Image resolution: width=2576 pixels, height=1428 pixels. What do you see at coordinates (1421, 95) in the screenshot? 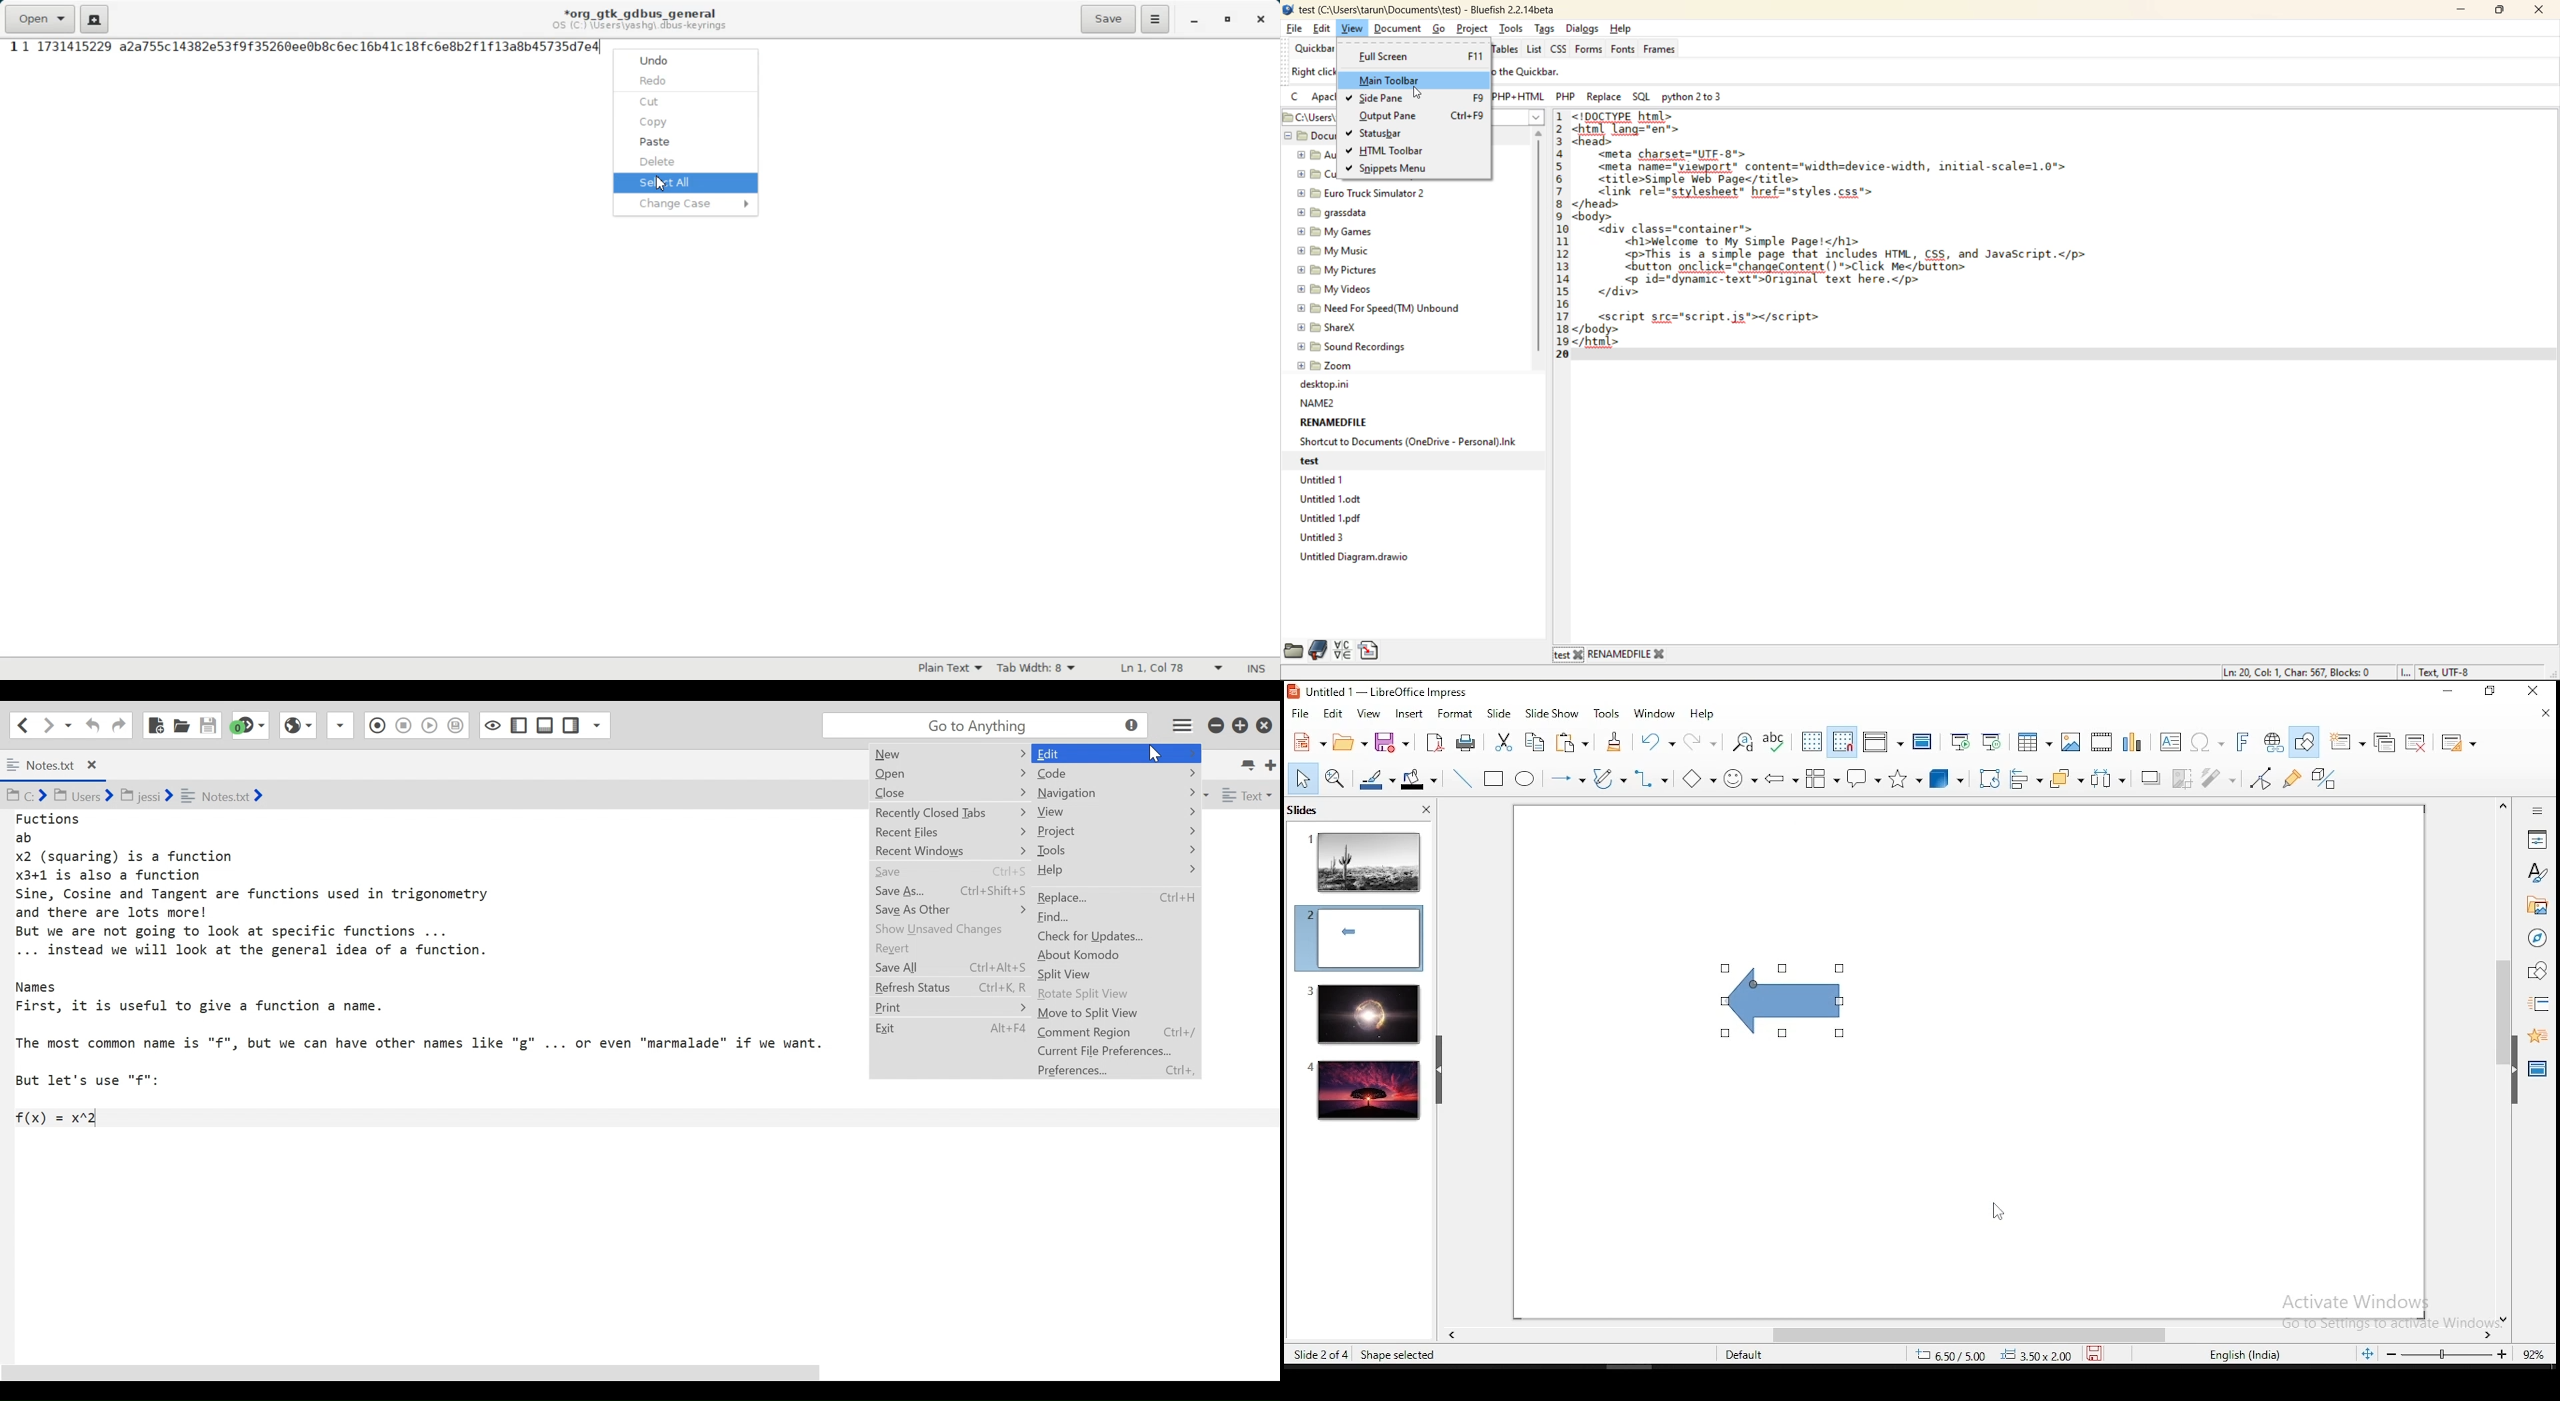
I see `cursor` at bounding box center [1421, 95].